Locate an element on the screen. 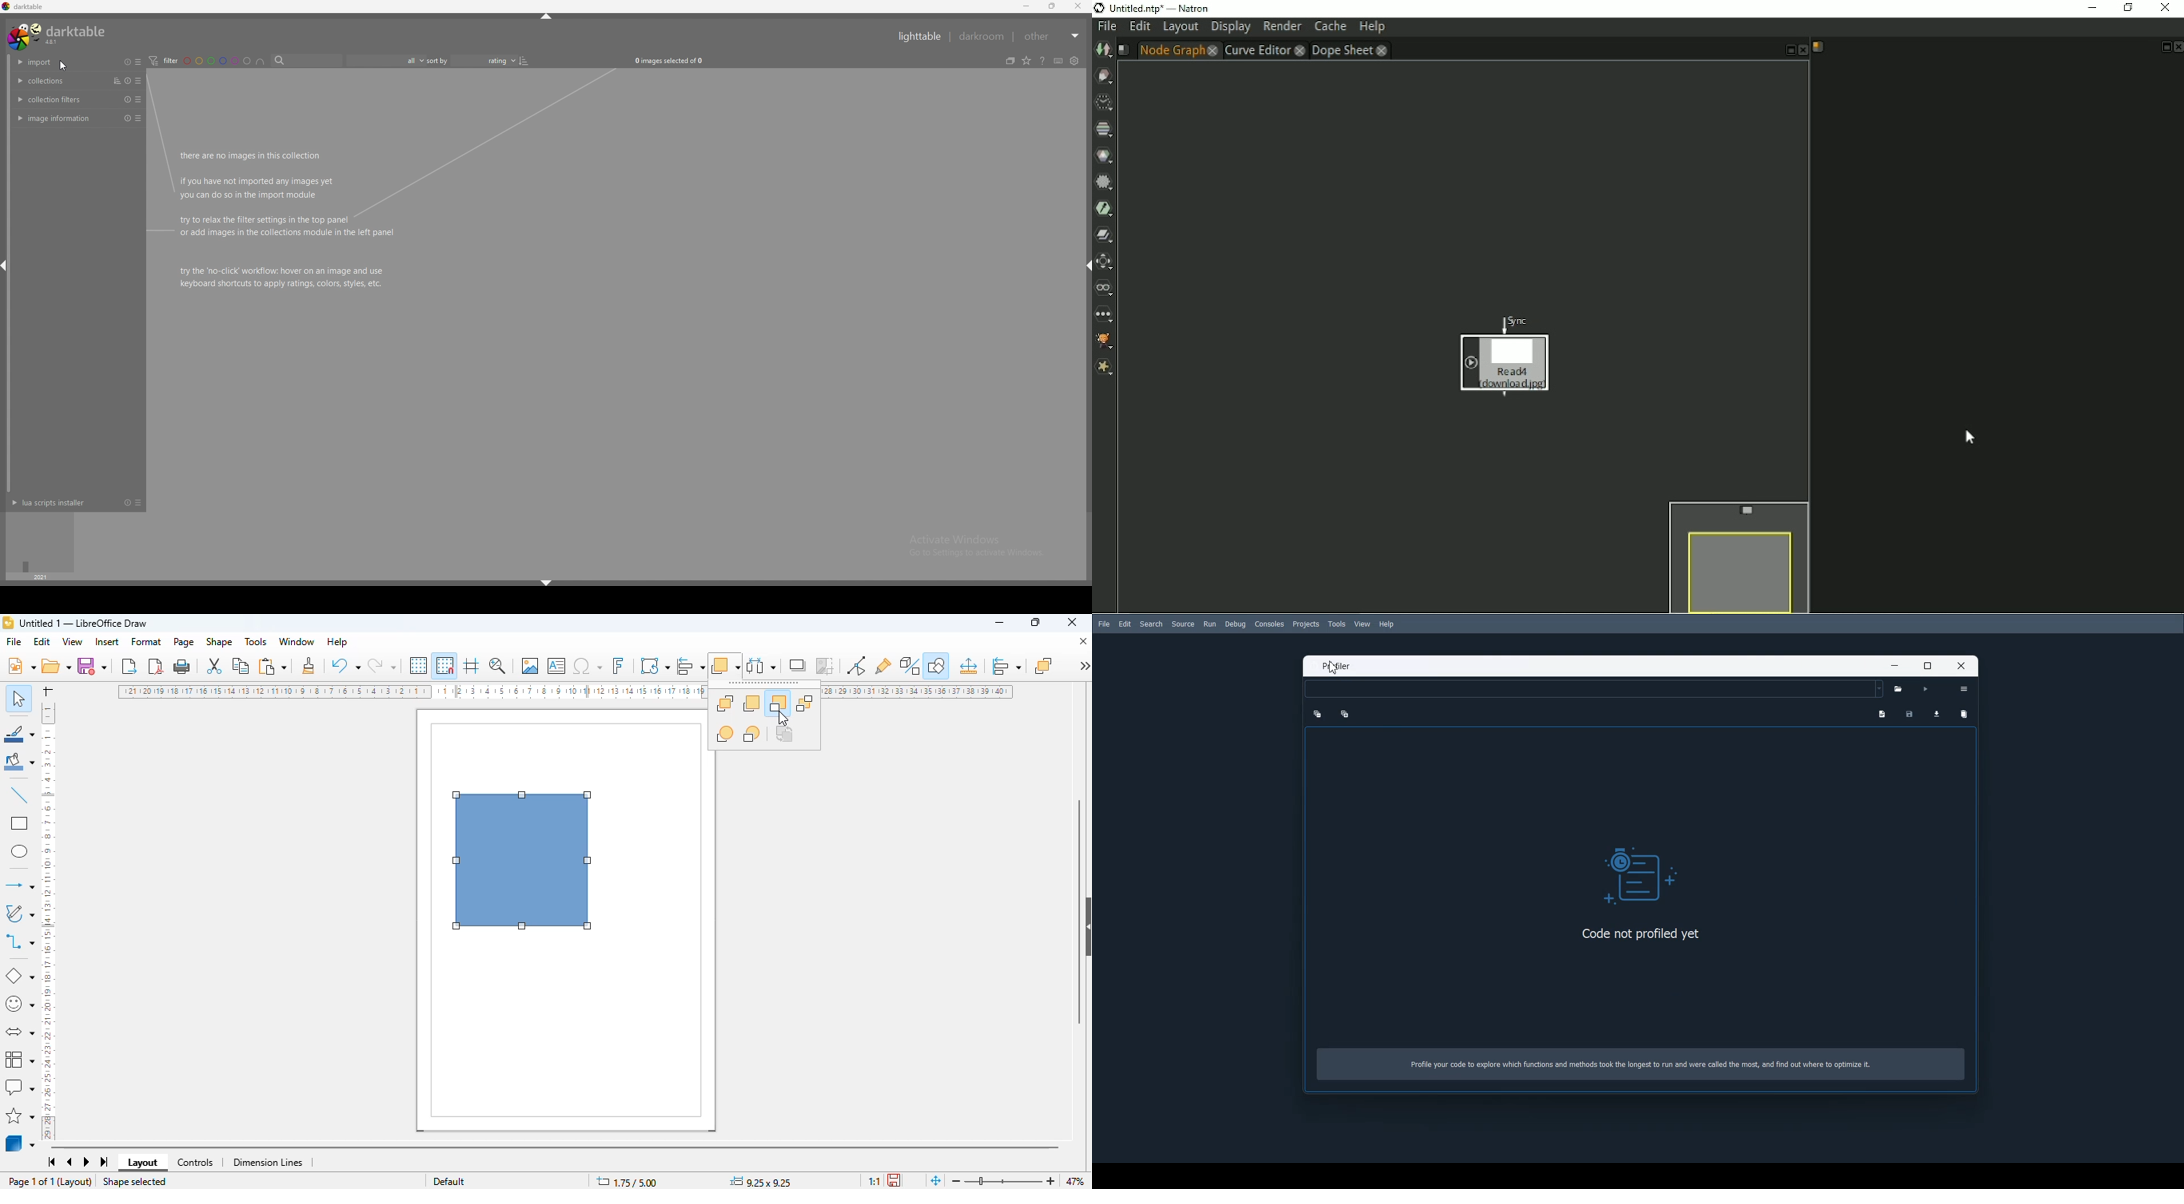 The width and height of the screenshot is (2184, 1204). Option is located at coordinates (1963, 689).